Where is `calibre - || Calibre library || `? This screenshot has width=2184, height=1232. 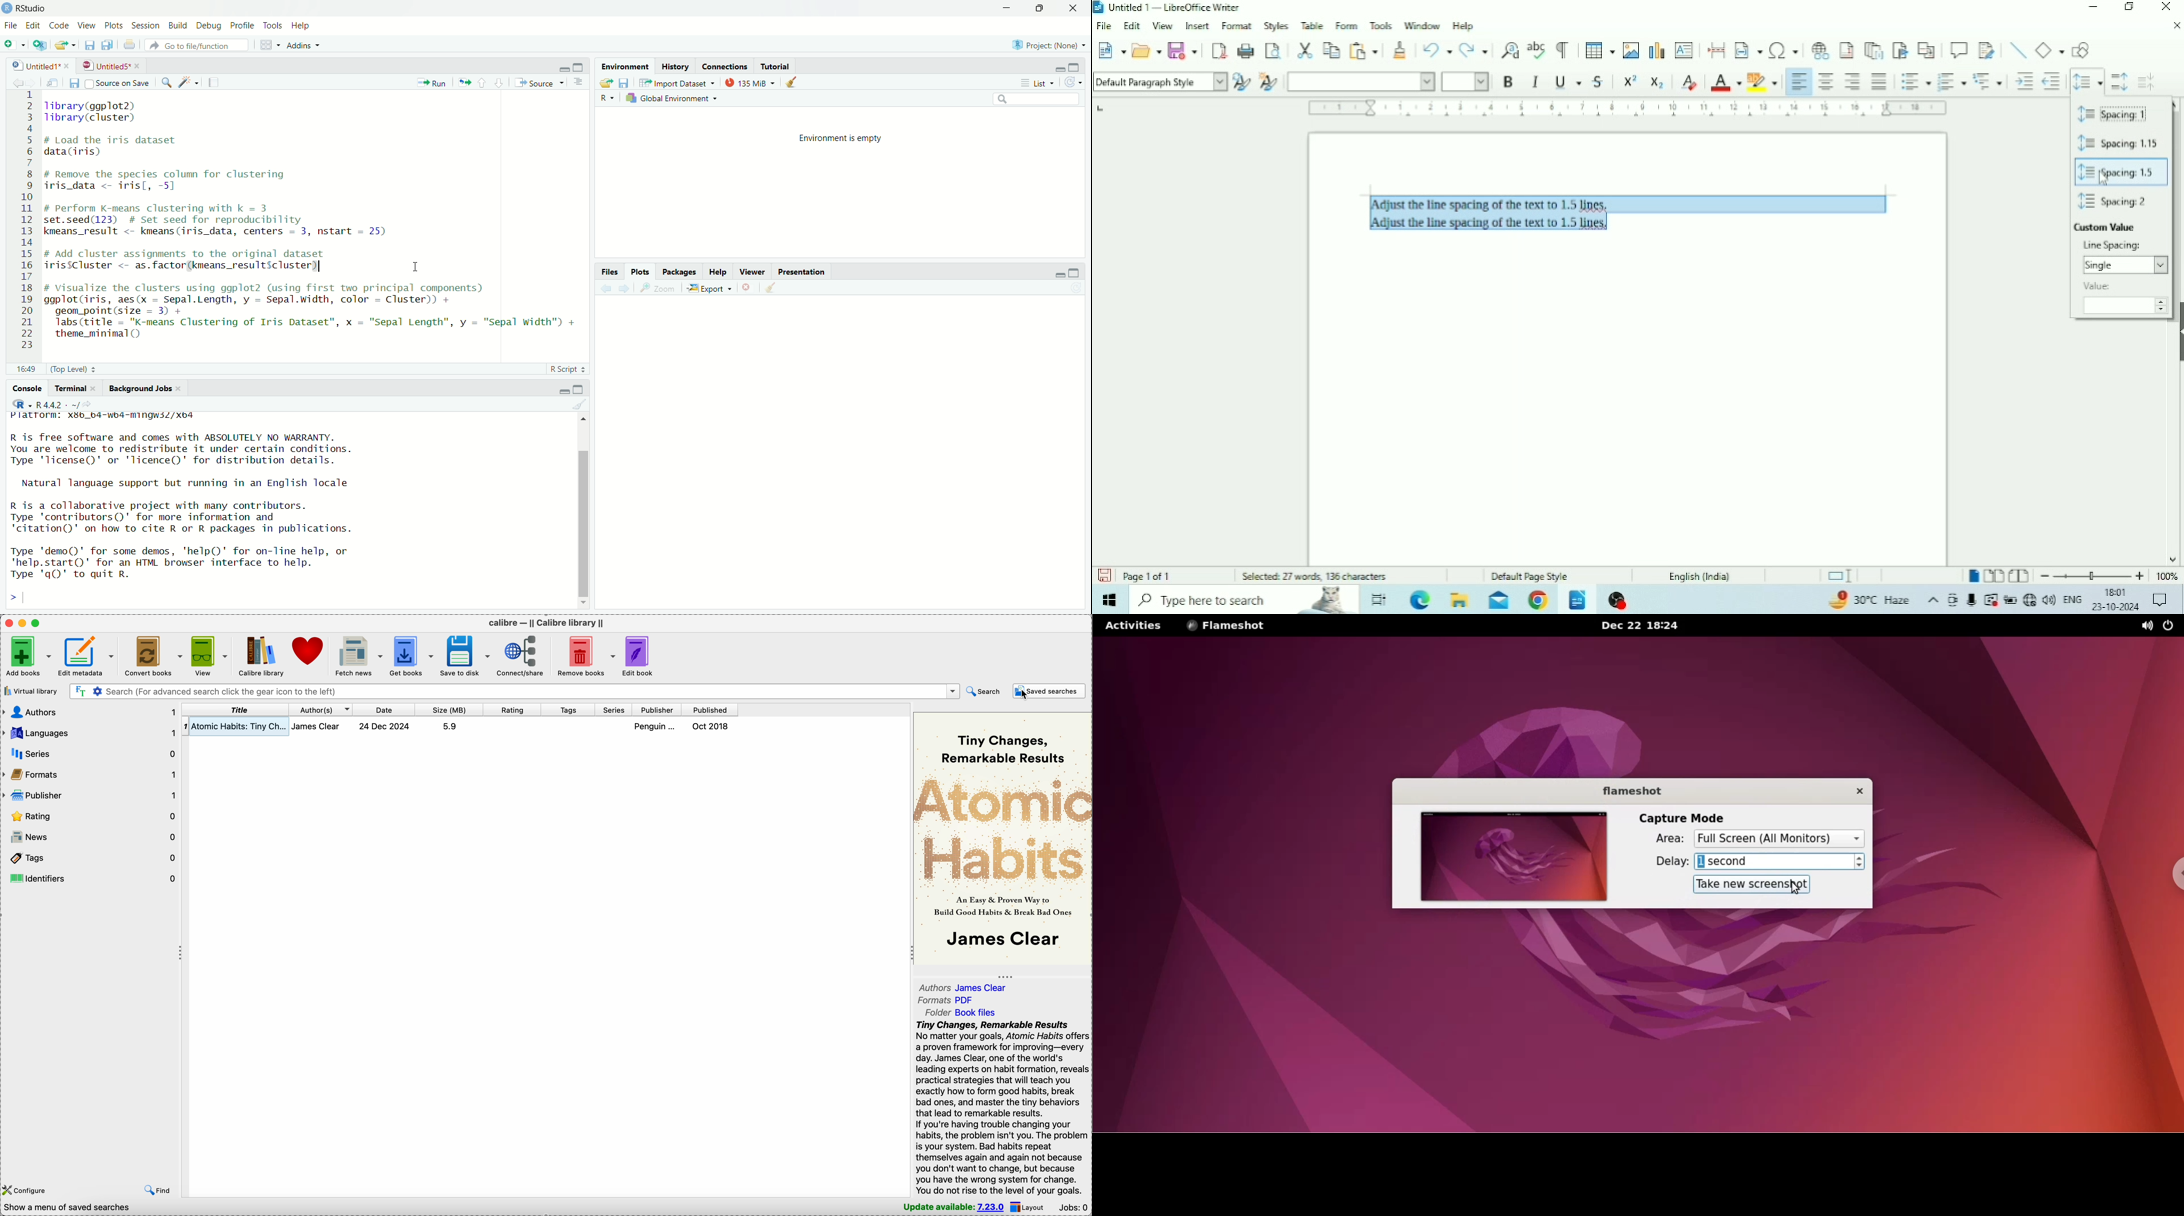
calibre - || Calibre library ||  is located at coordinates (545, 622).